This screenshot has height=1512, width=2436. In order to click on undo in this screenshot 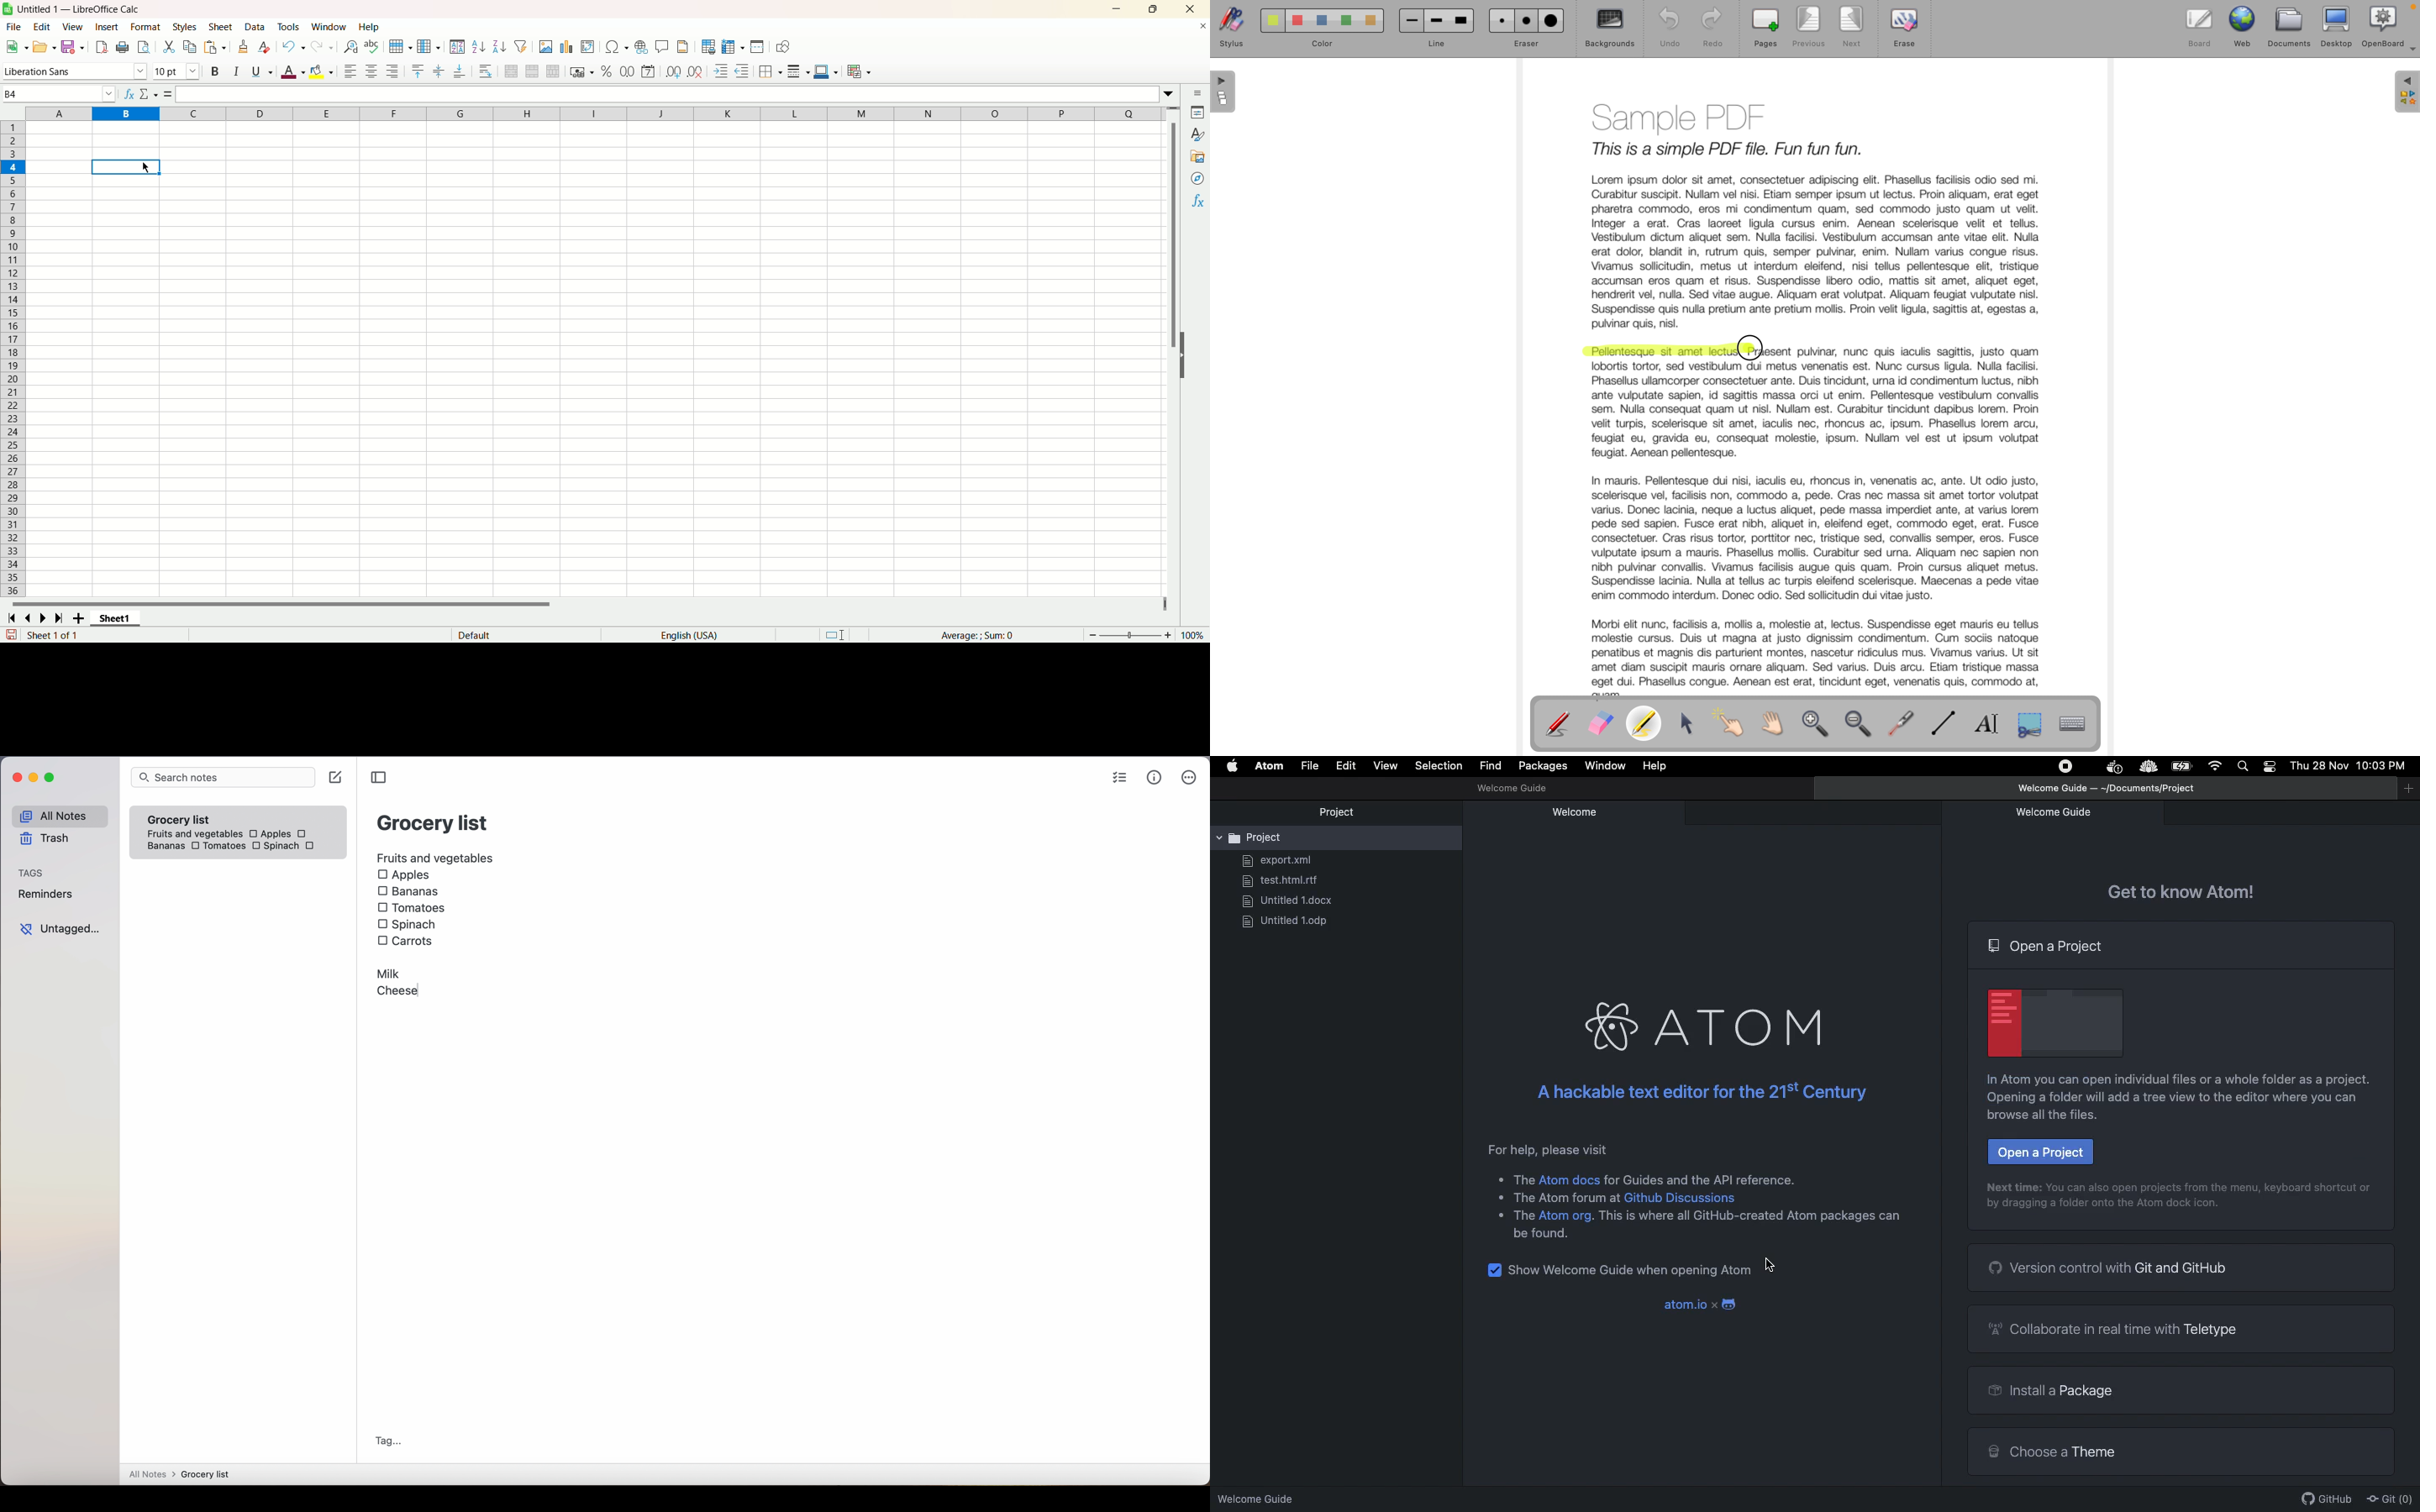, I will do `click(294, 47)`.